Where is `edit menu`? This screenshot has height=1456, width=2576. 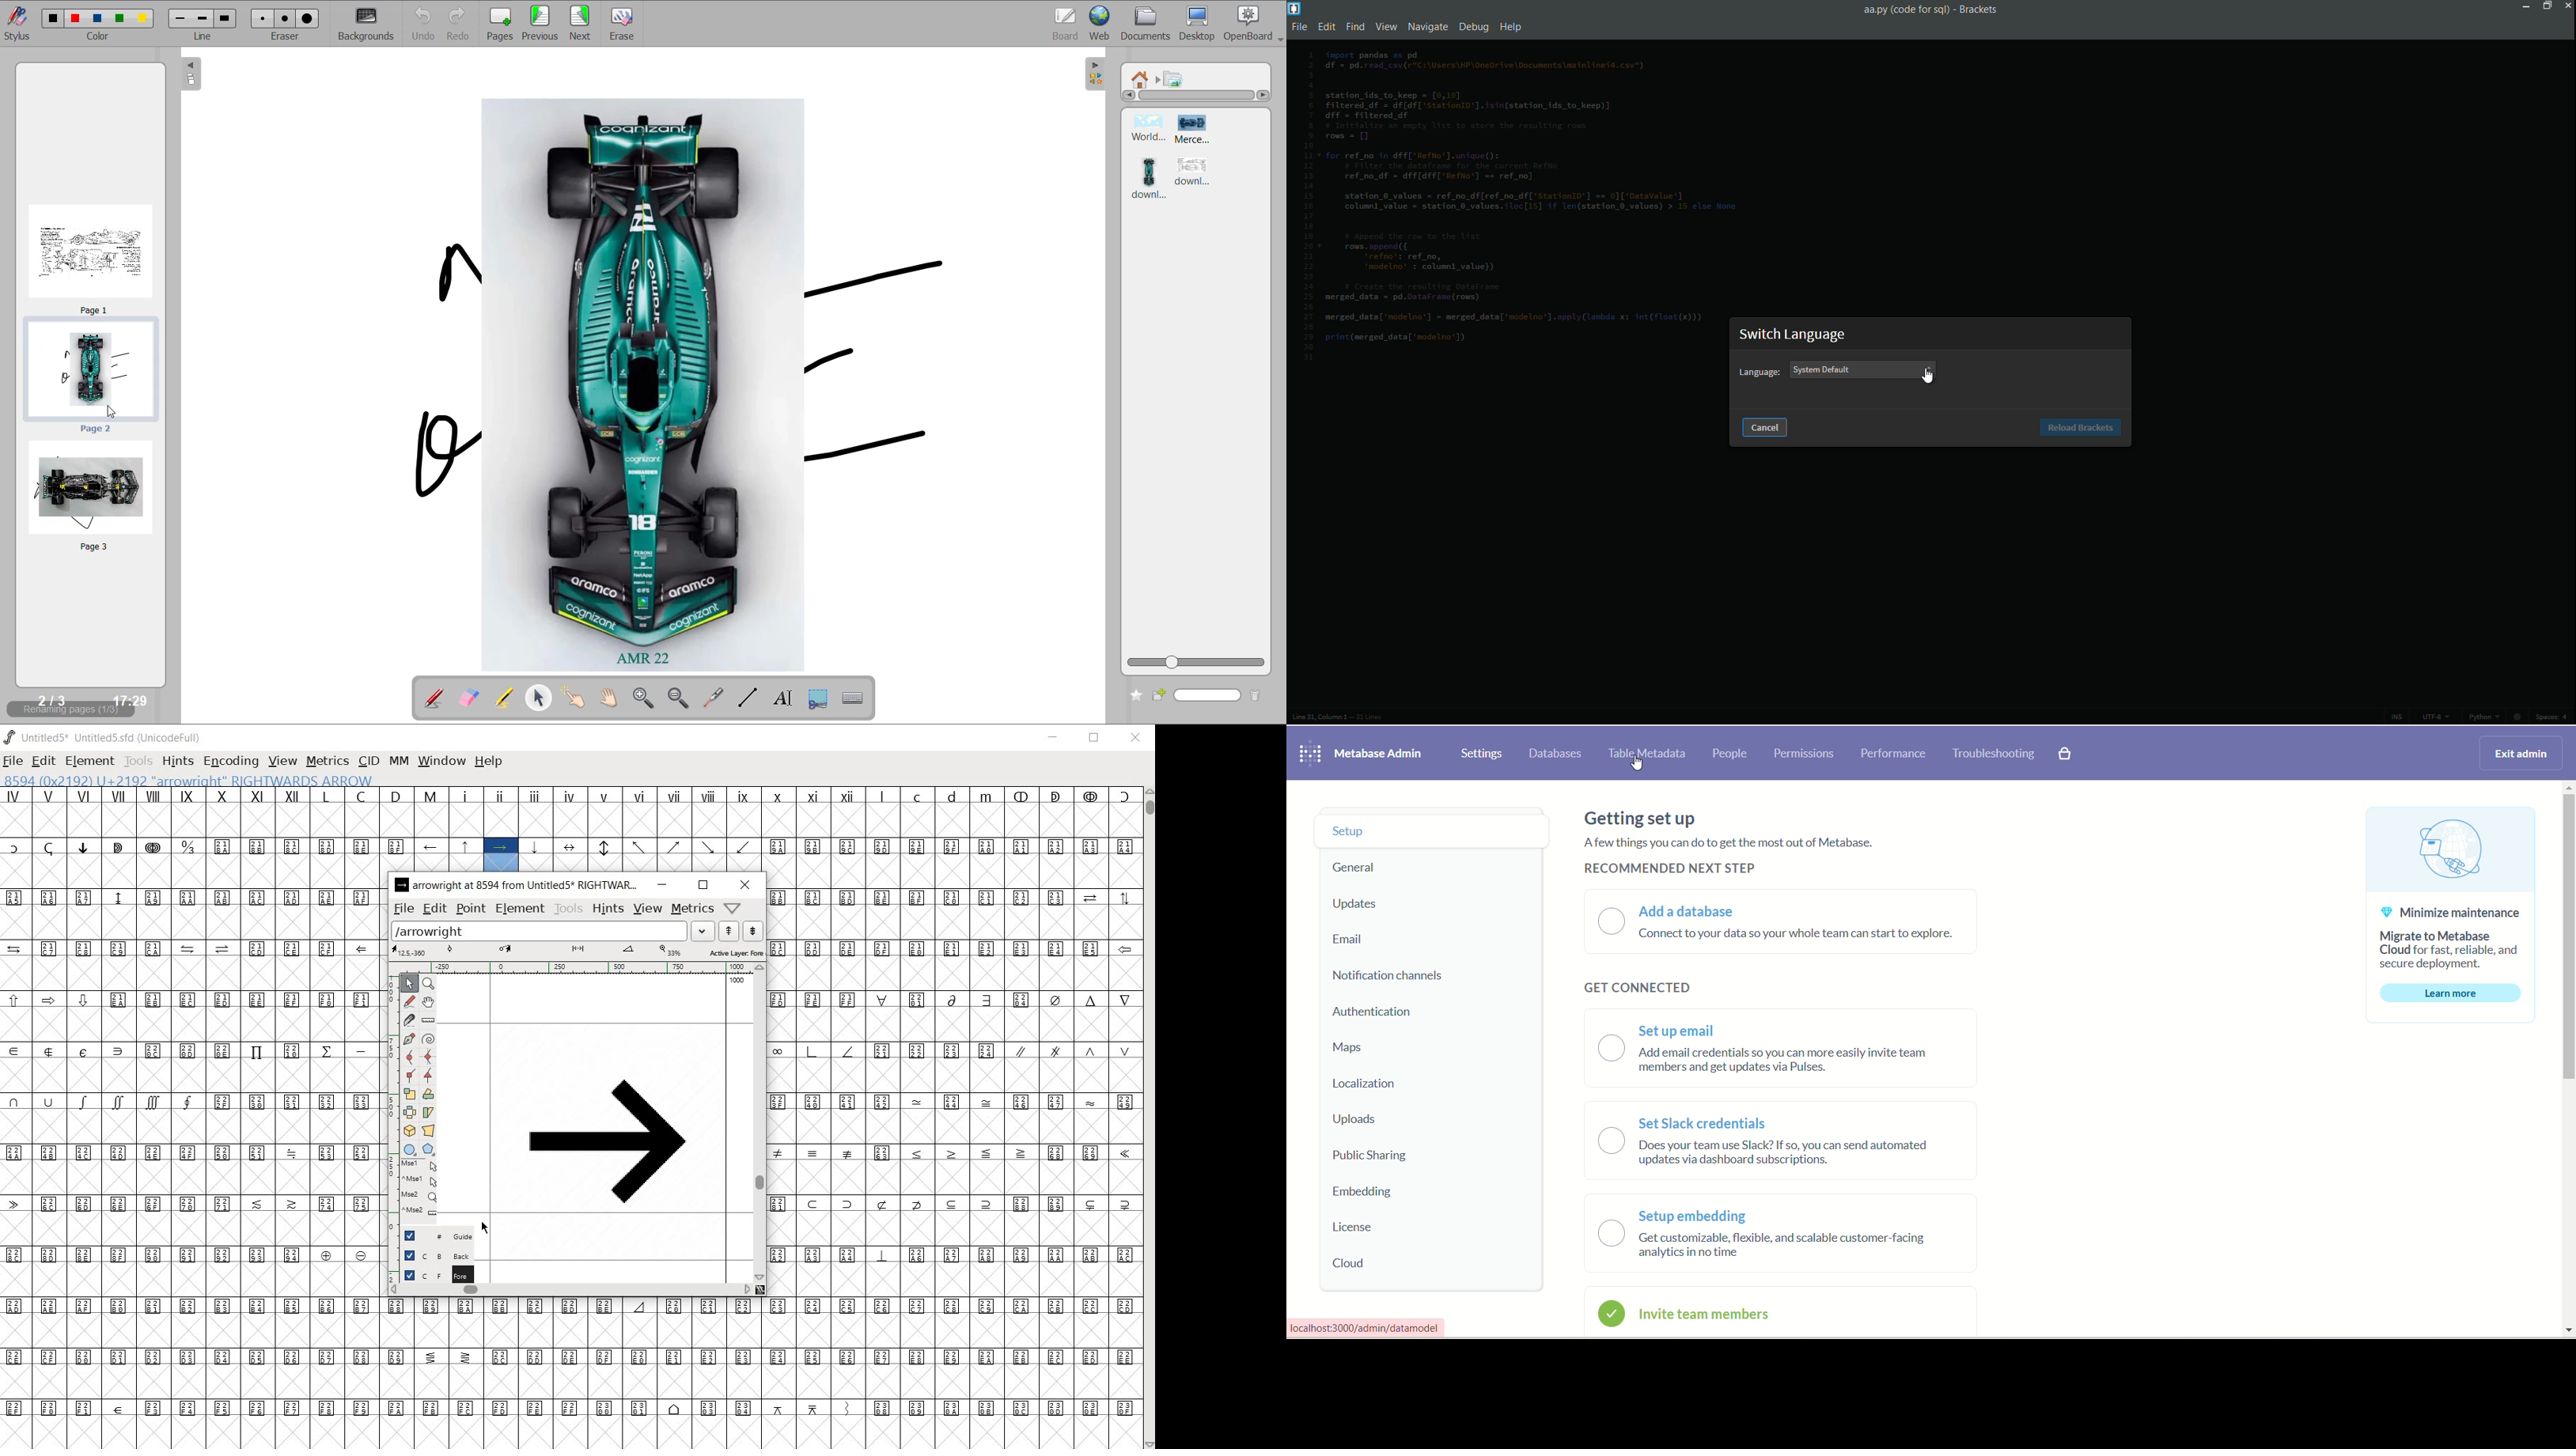 edit menu is located at coordinates (1328, 28).